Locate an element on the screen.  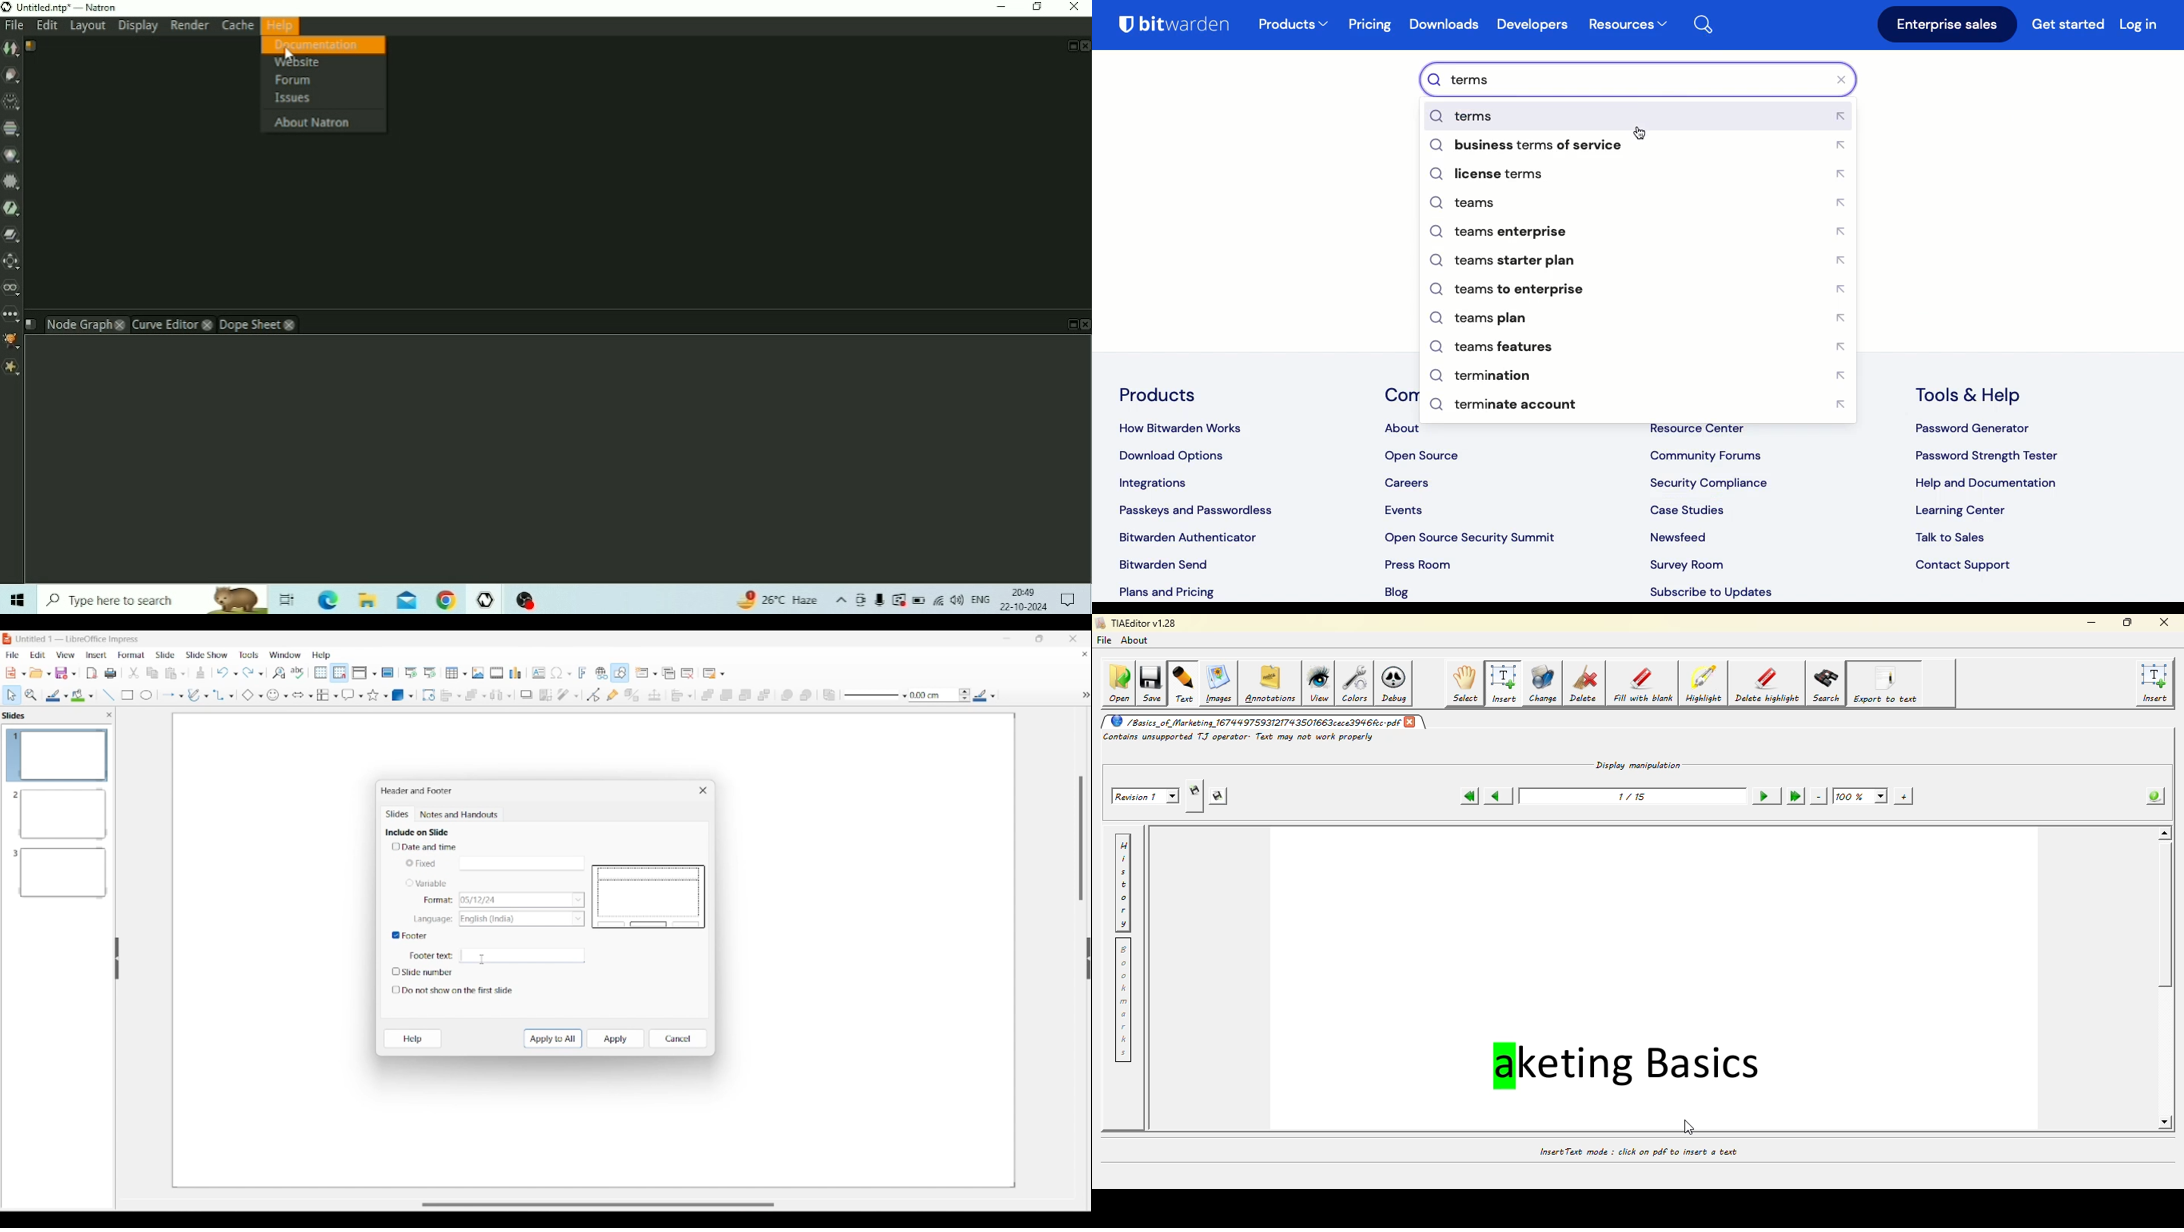
bitwarden send is located at coordinates (1167, 564).